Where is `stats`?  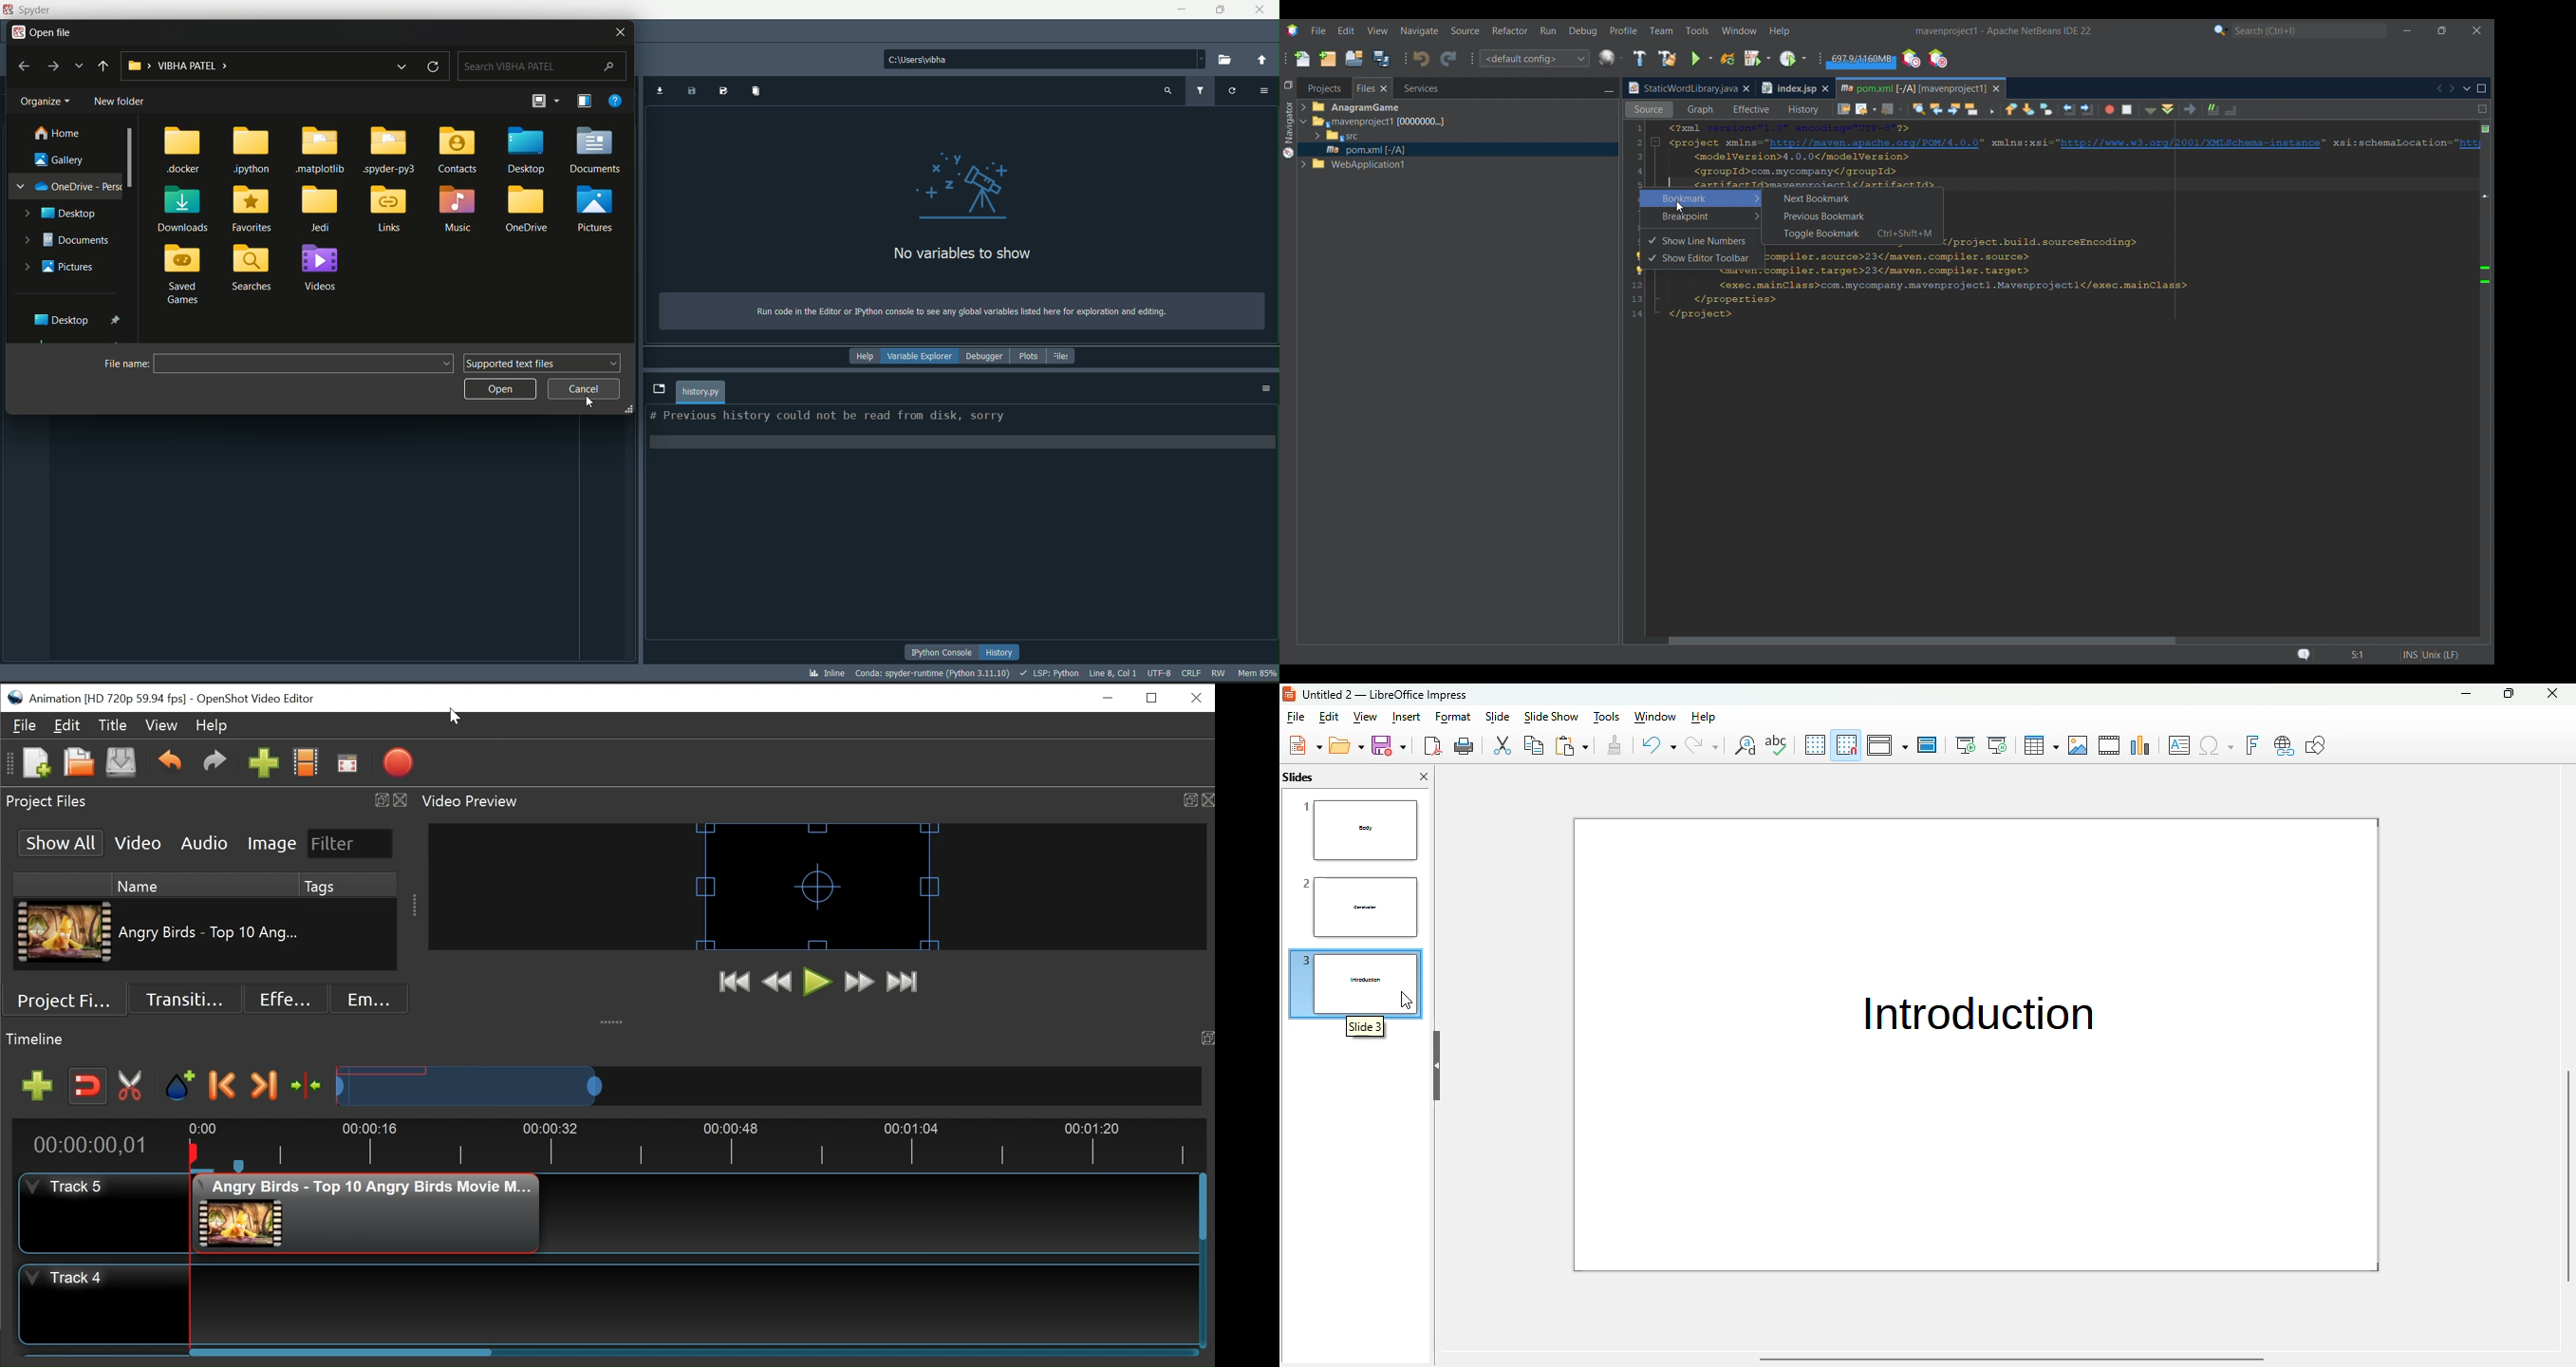
stats is located at coordinates (1042, 674).